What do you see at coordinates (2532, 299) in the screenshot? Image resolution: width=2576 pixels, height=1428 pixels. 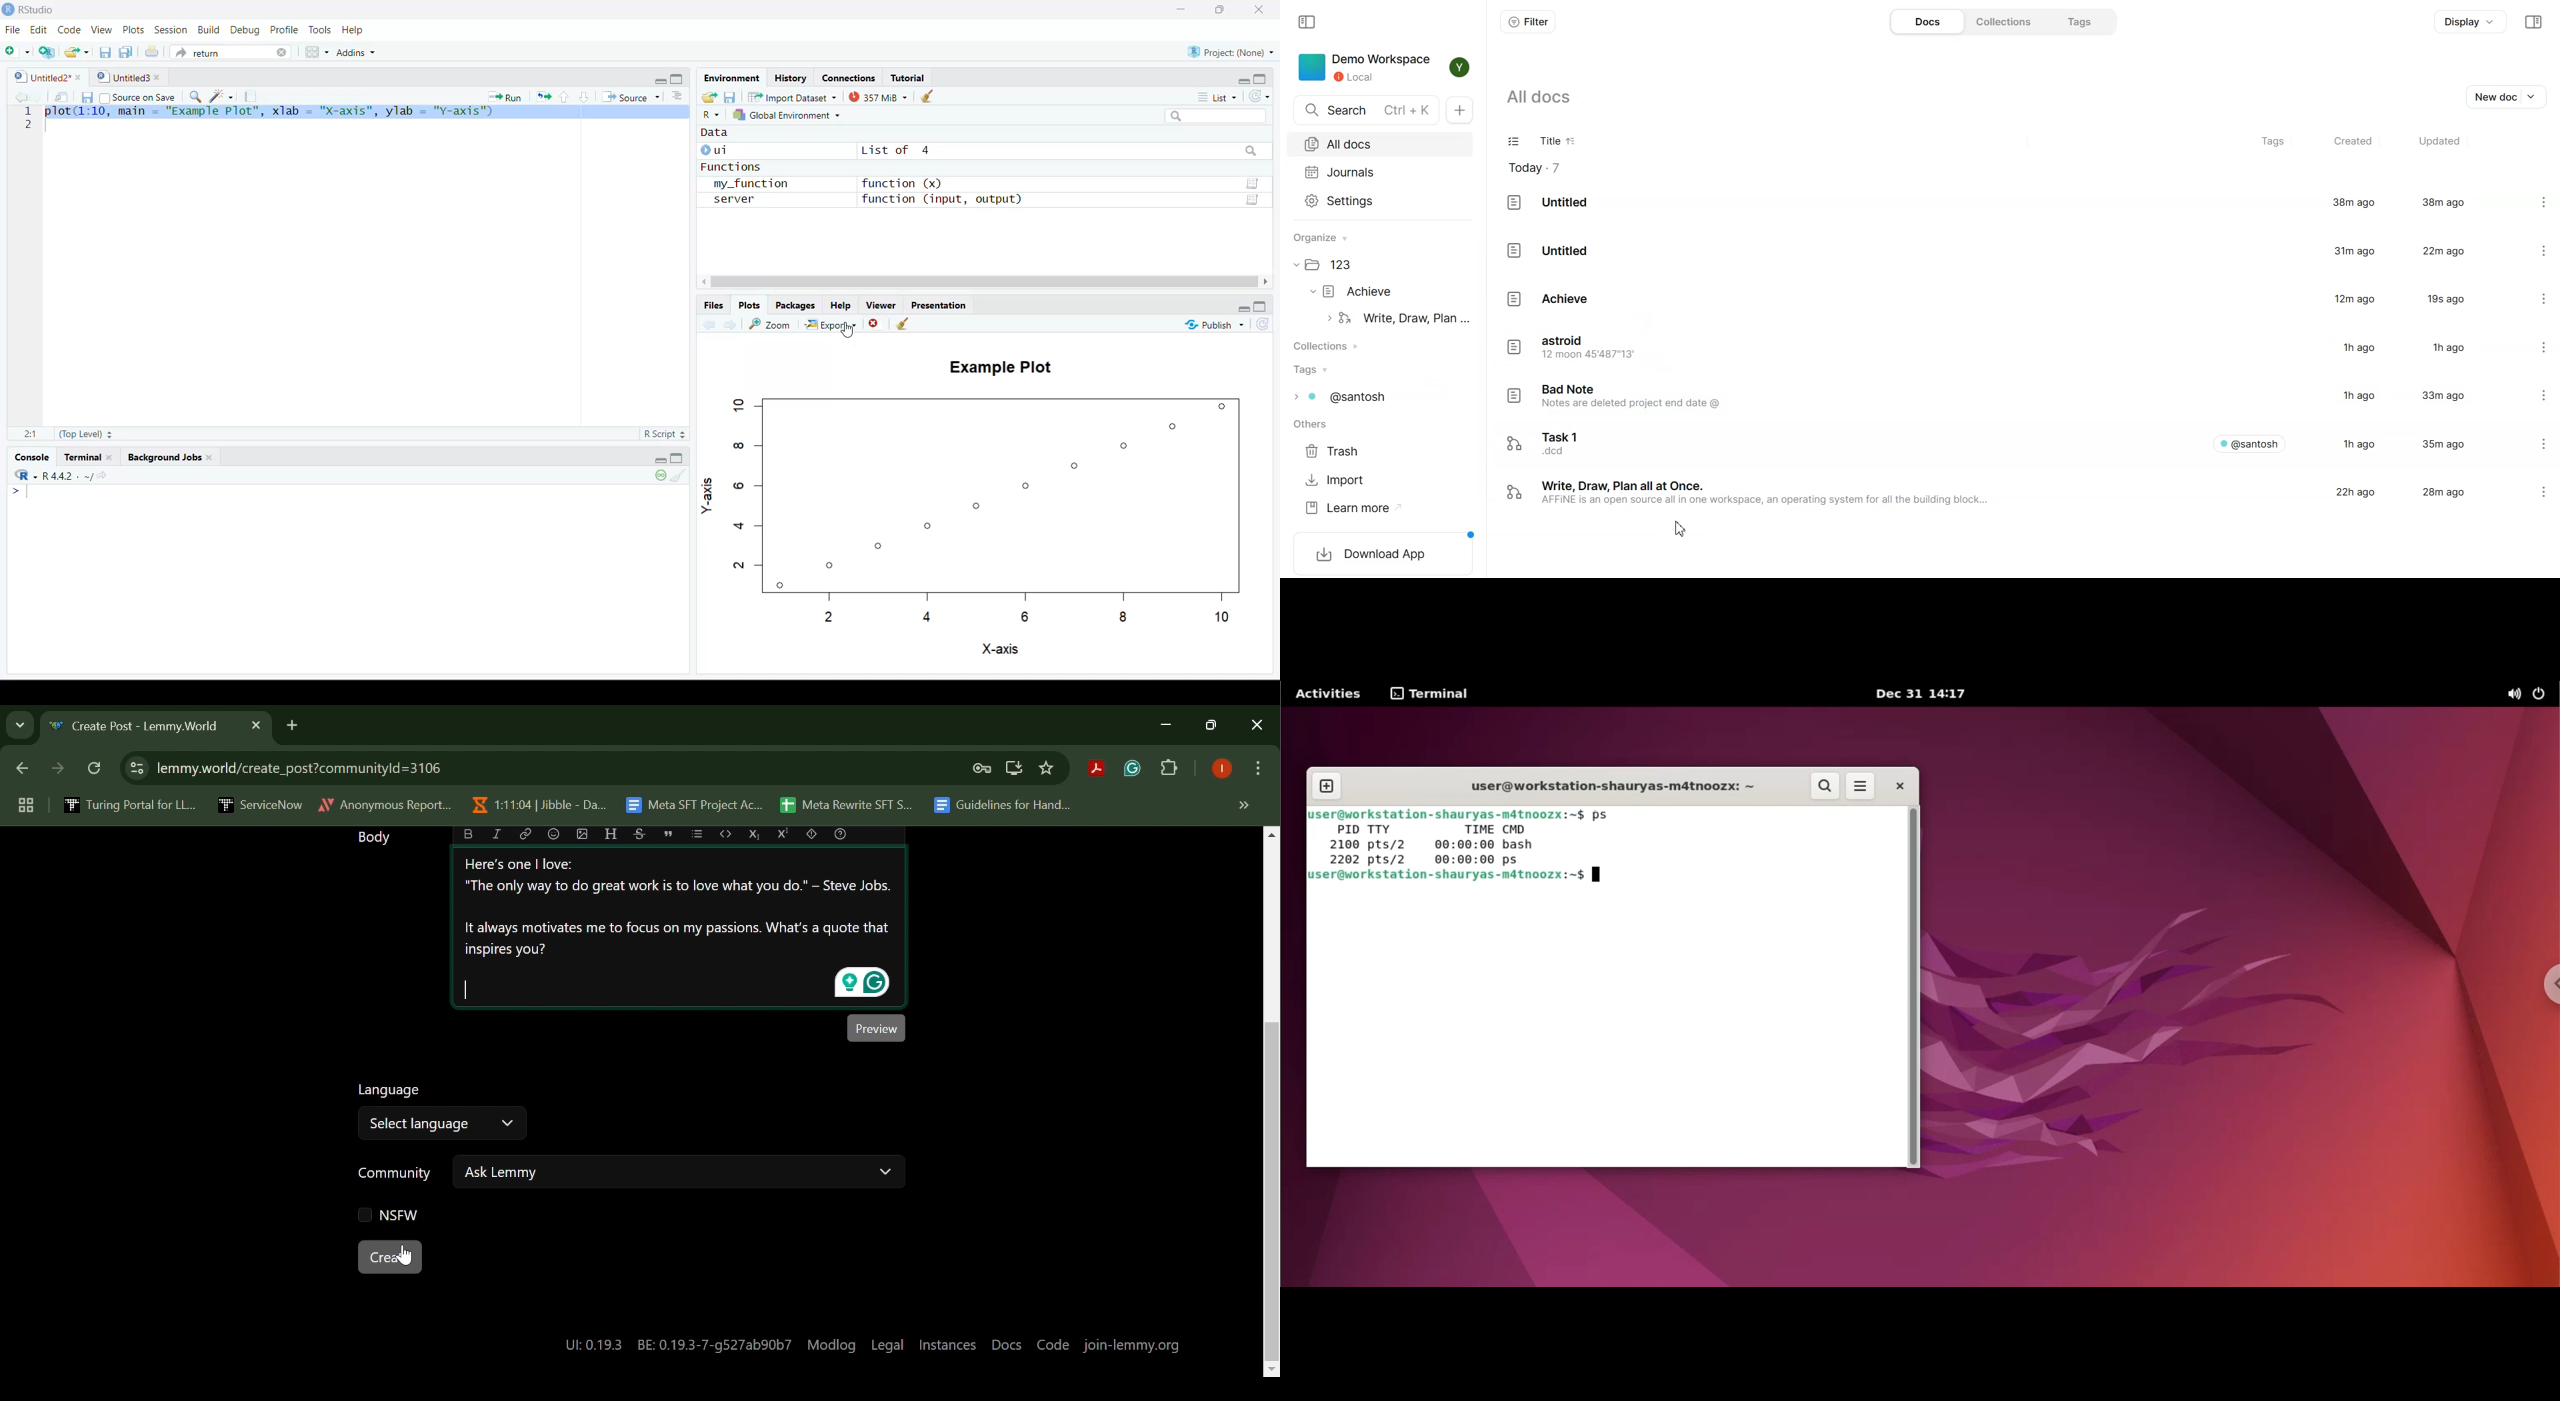 I see `Settings` at bounding box center [2532, 299].